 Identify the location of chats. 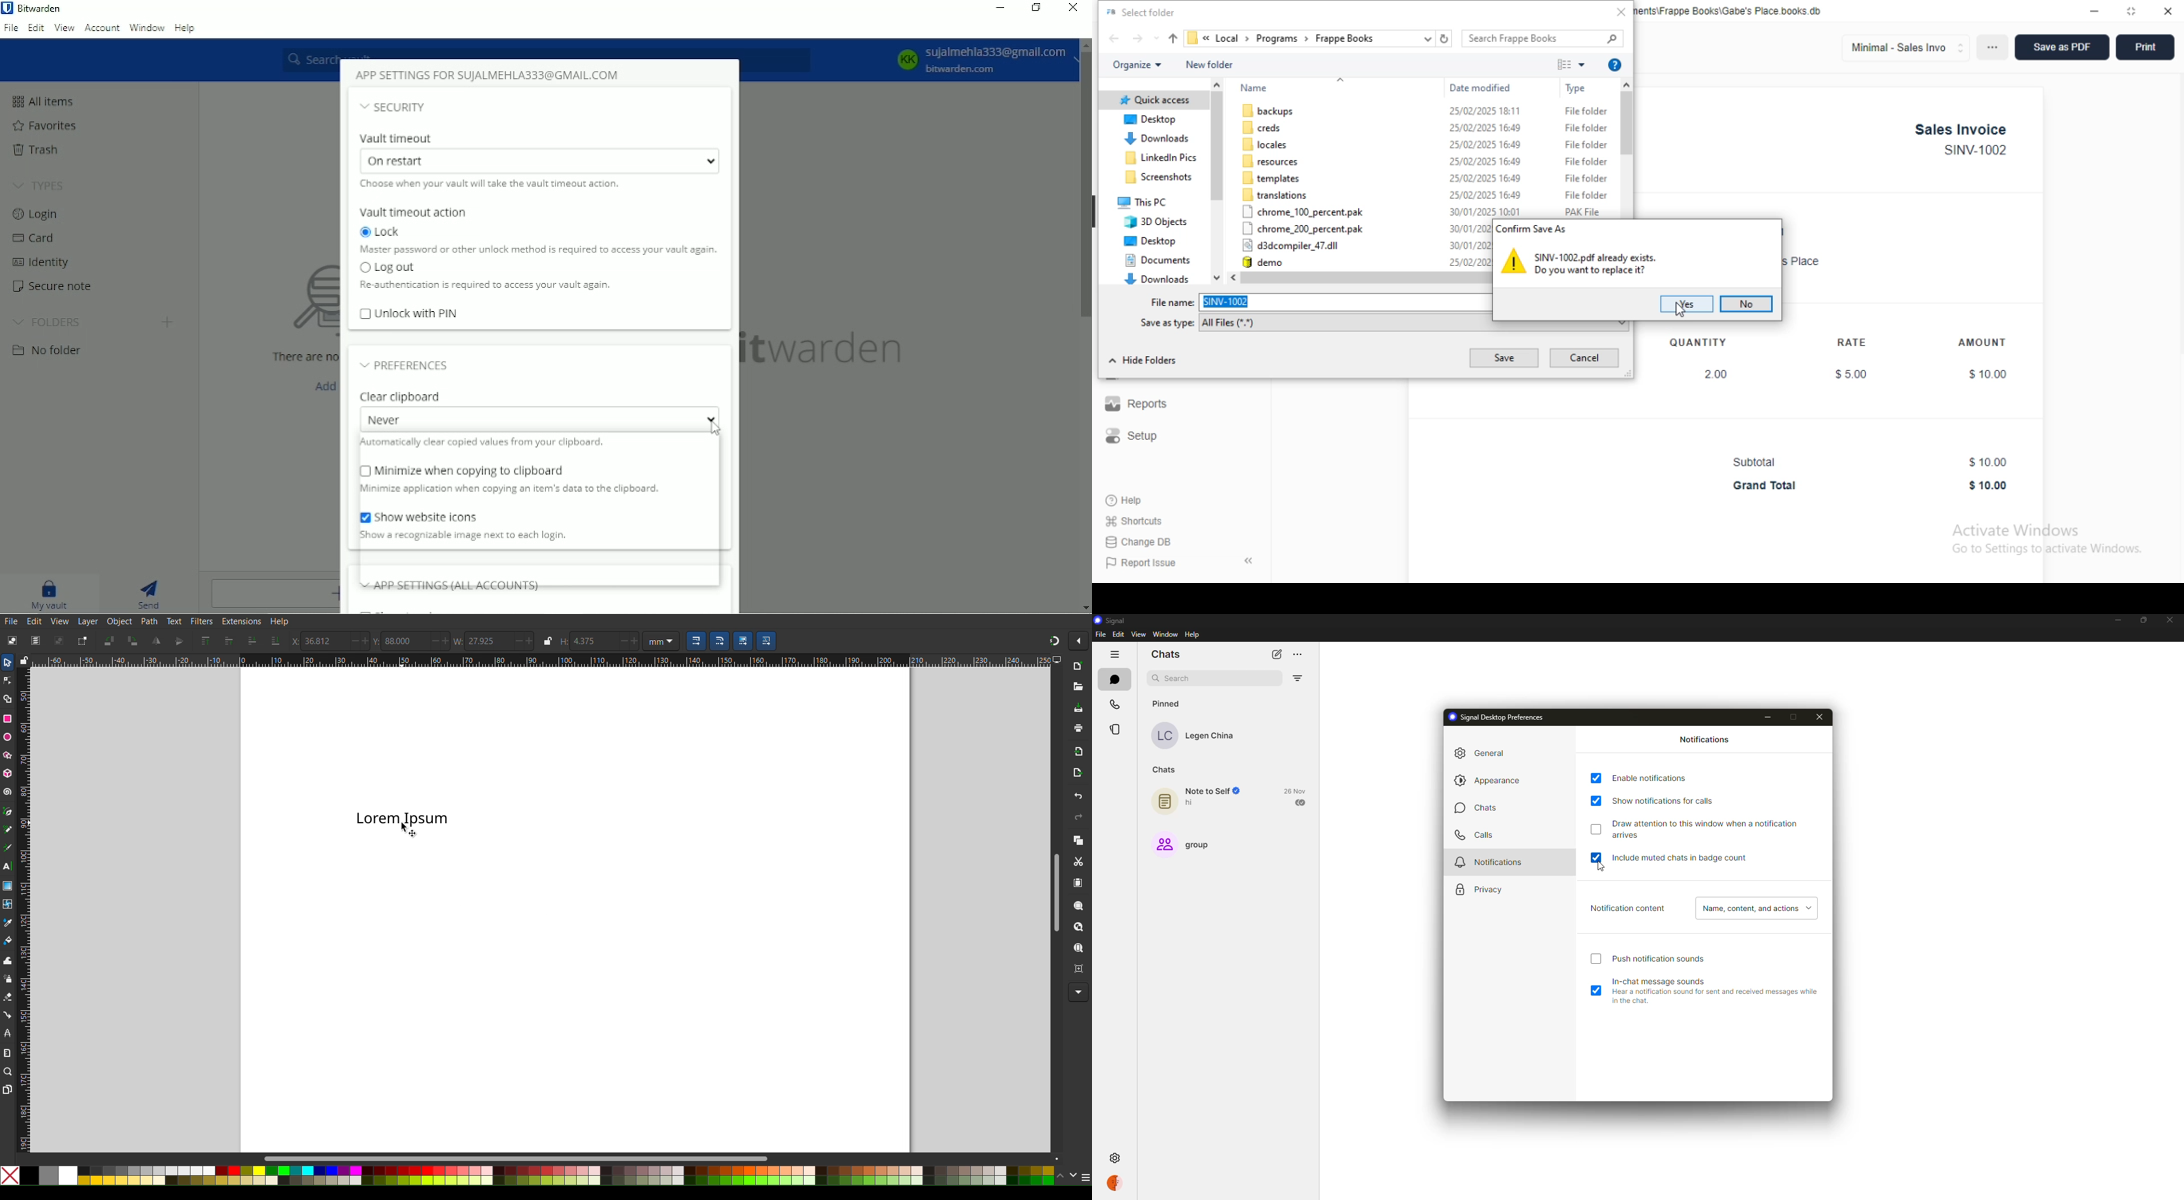
(1166, 654).